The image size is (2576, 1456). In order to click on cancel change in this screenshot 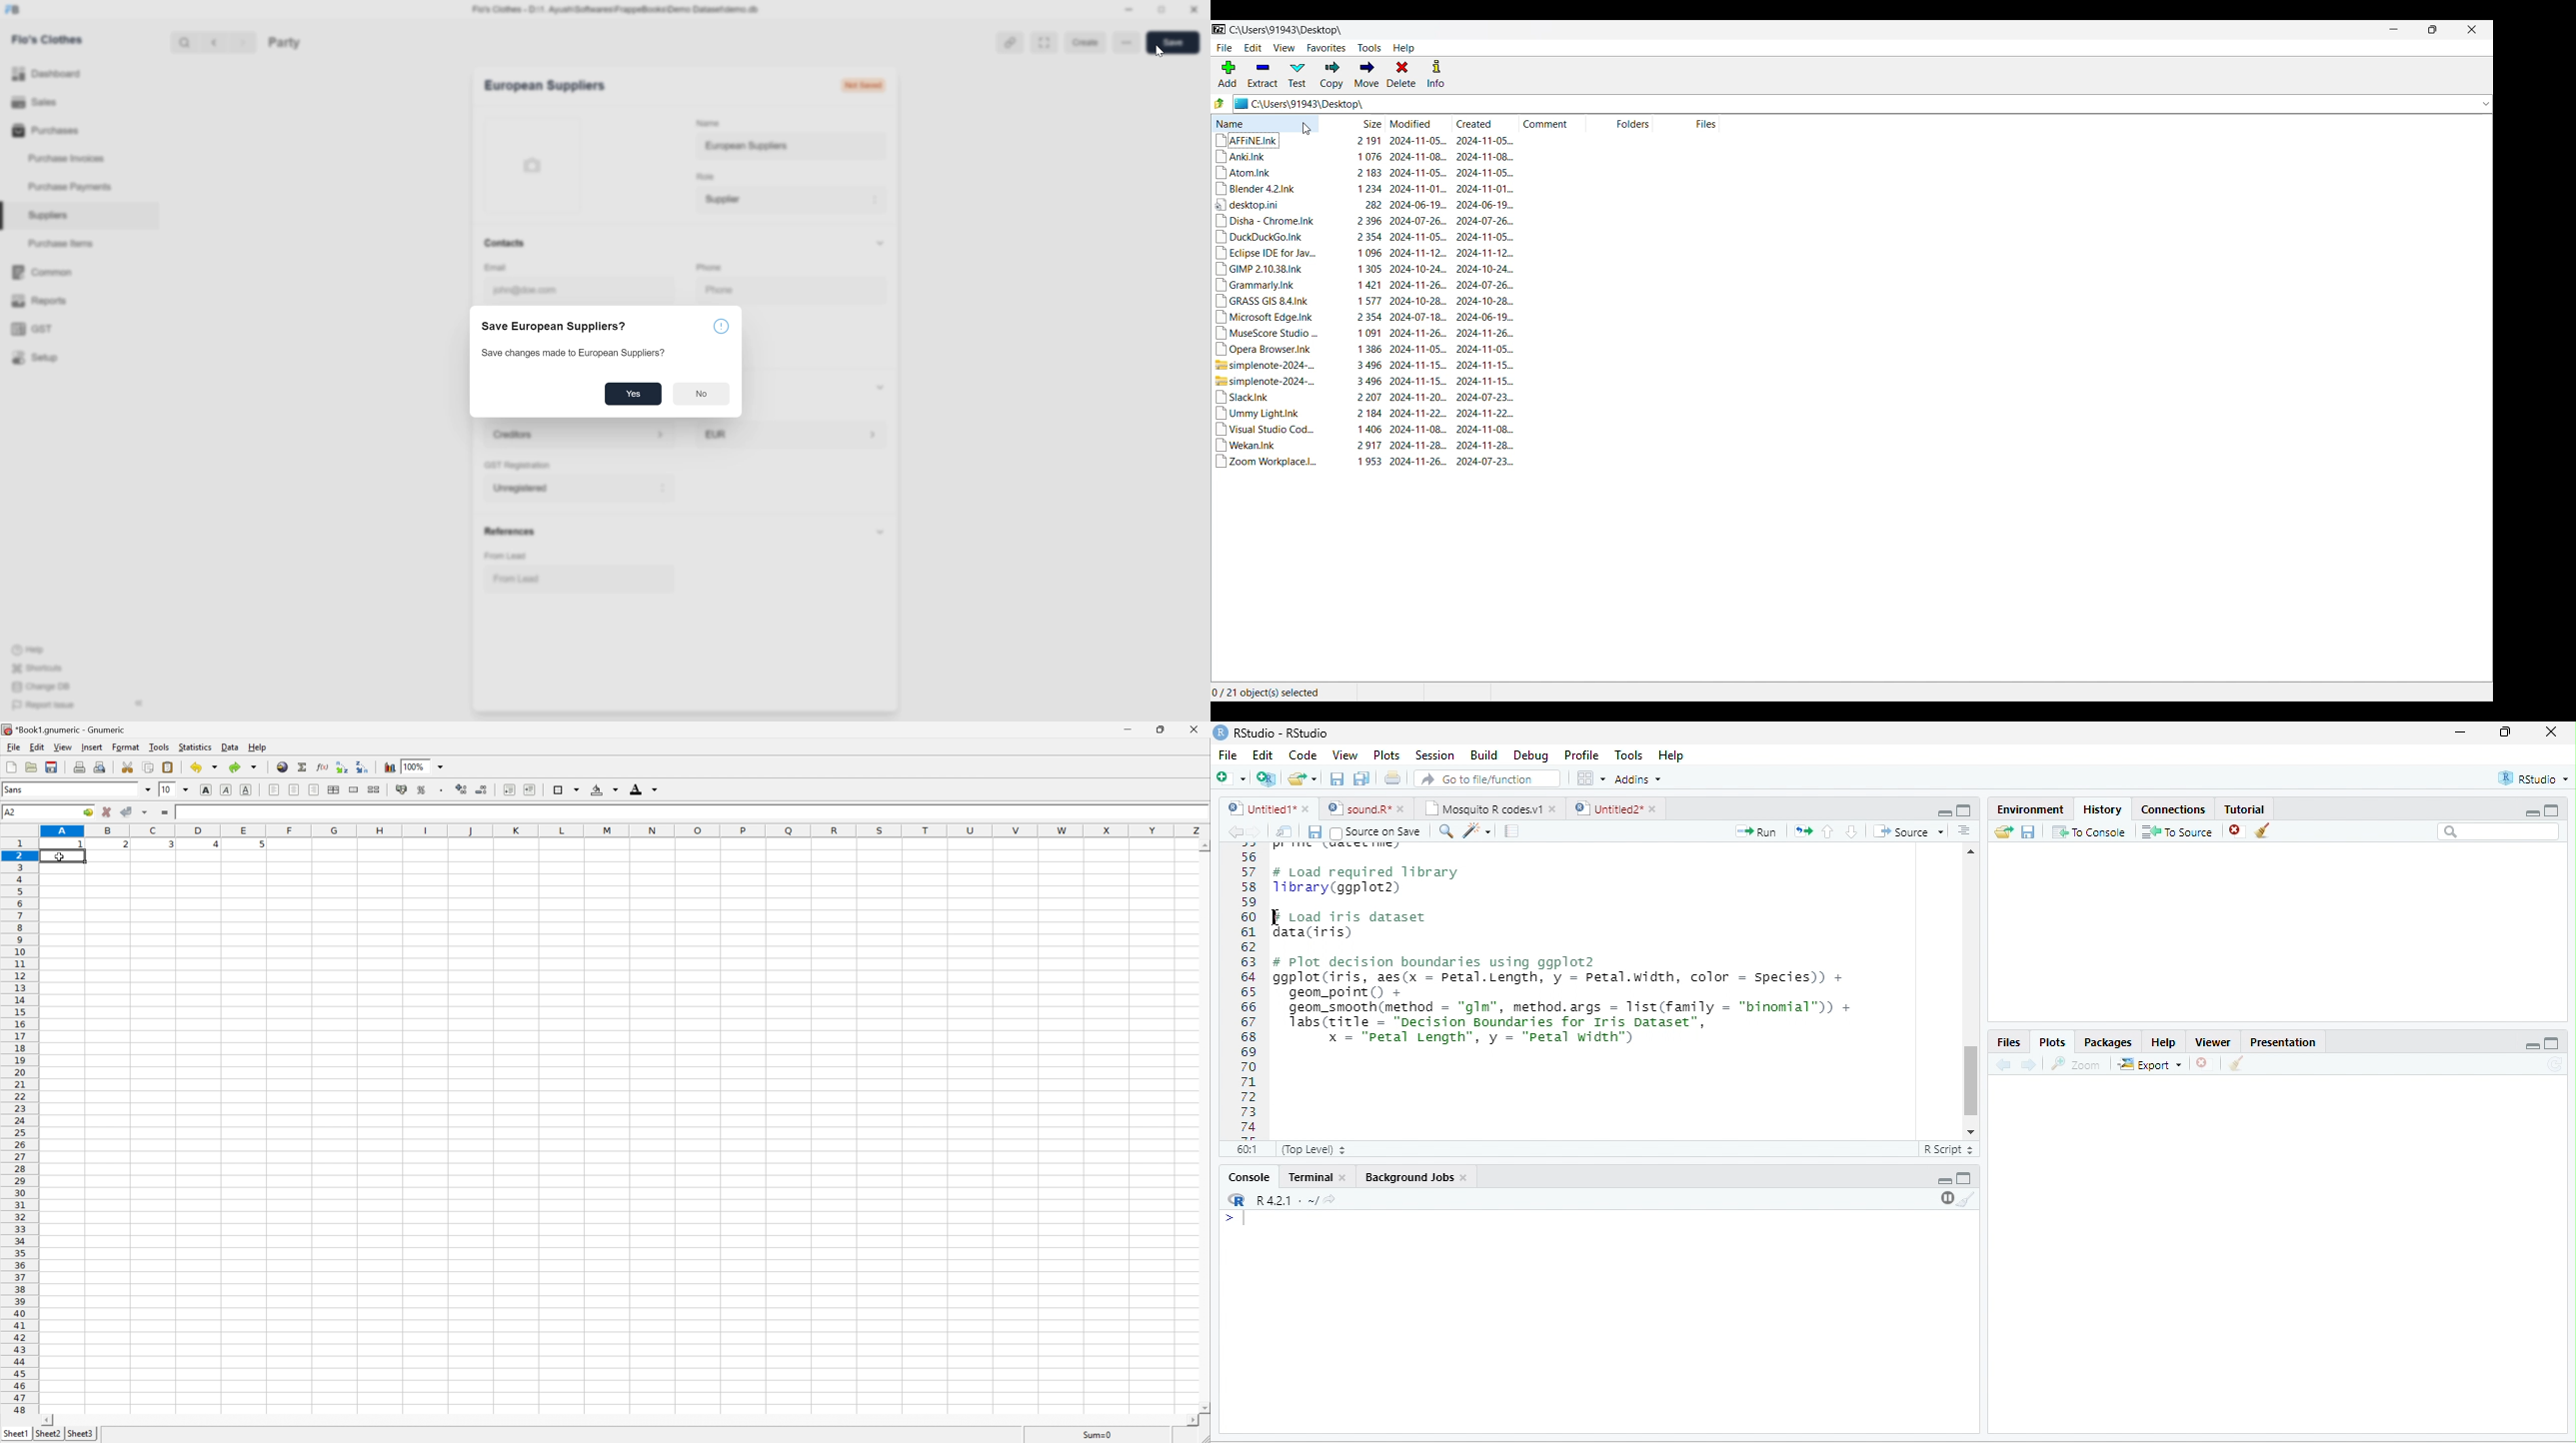, I will do `click(107, 812)`.